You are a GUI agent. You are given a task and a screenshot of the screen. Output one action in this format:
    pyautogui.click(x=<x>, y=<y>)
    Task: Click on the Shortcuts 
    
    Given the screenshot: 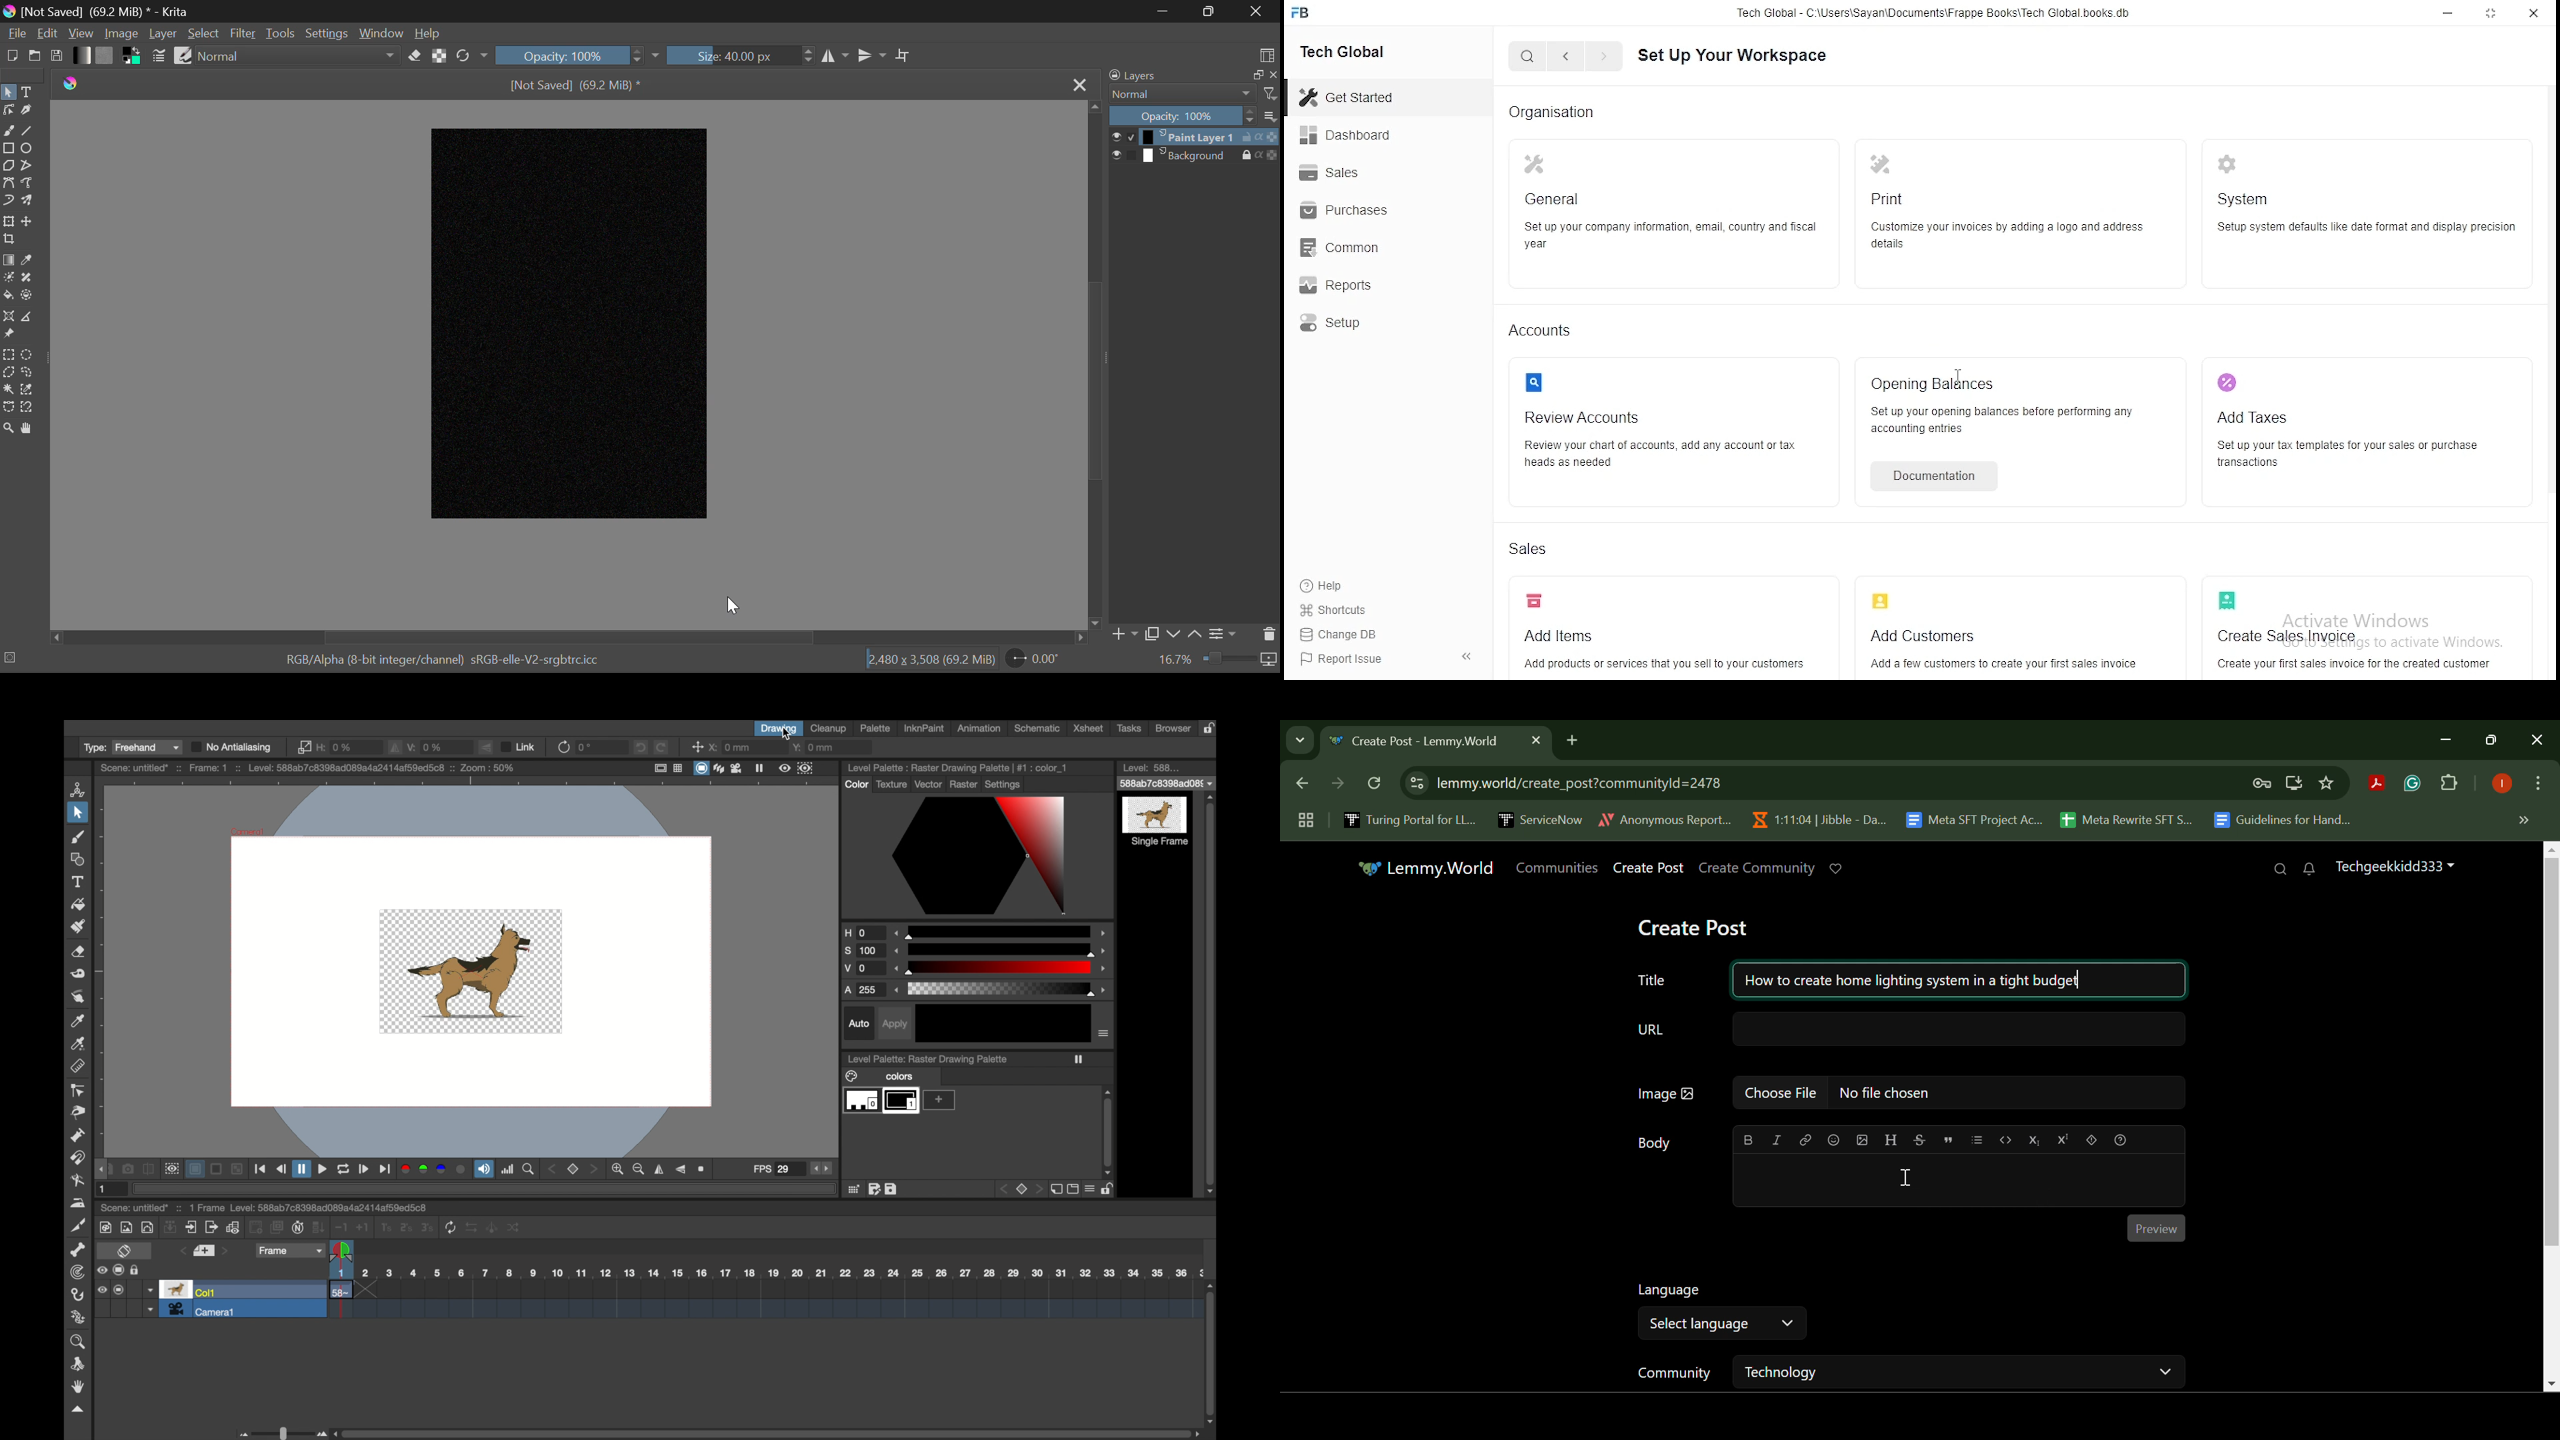 What is the action you would take?
    pyautogui.click(x=1340, y=613)
    